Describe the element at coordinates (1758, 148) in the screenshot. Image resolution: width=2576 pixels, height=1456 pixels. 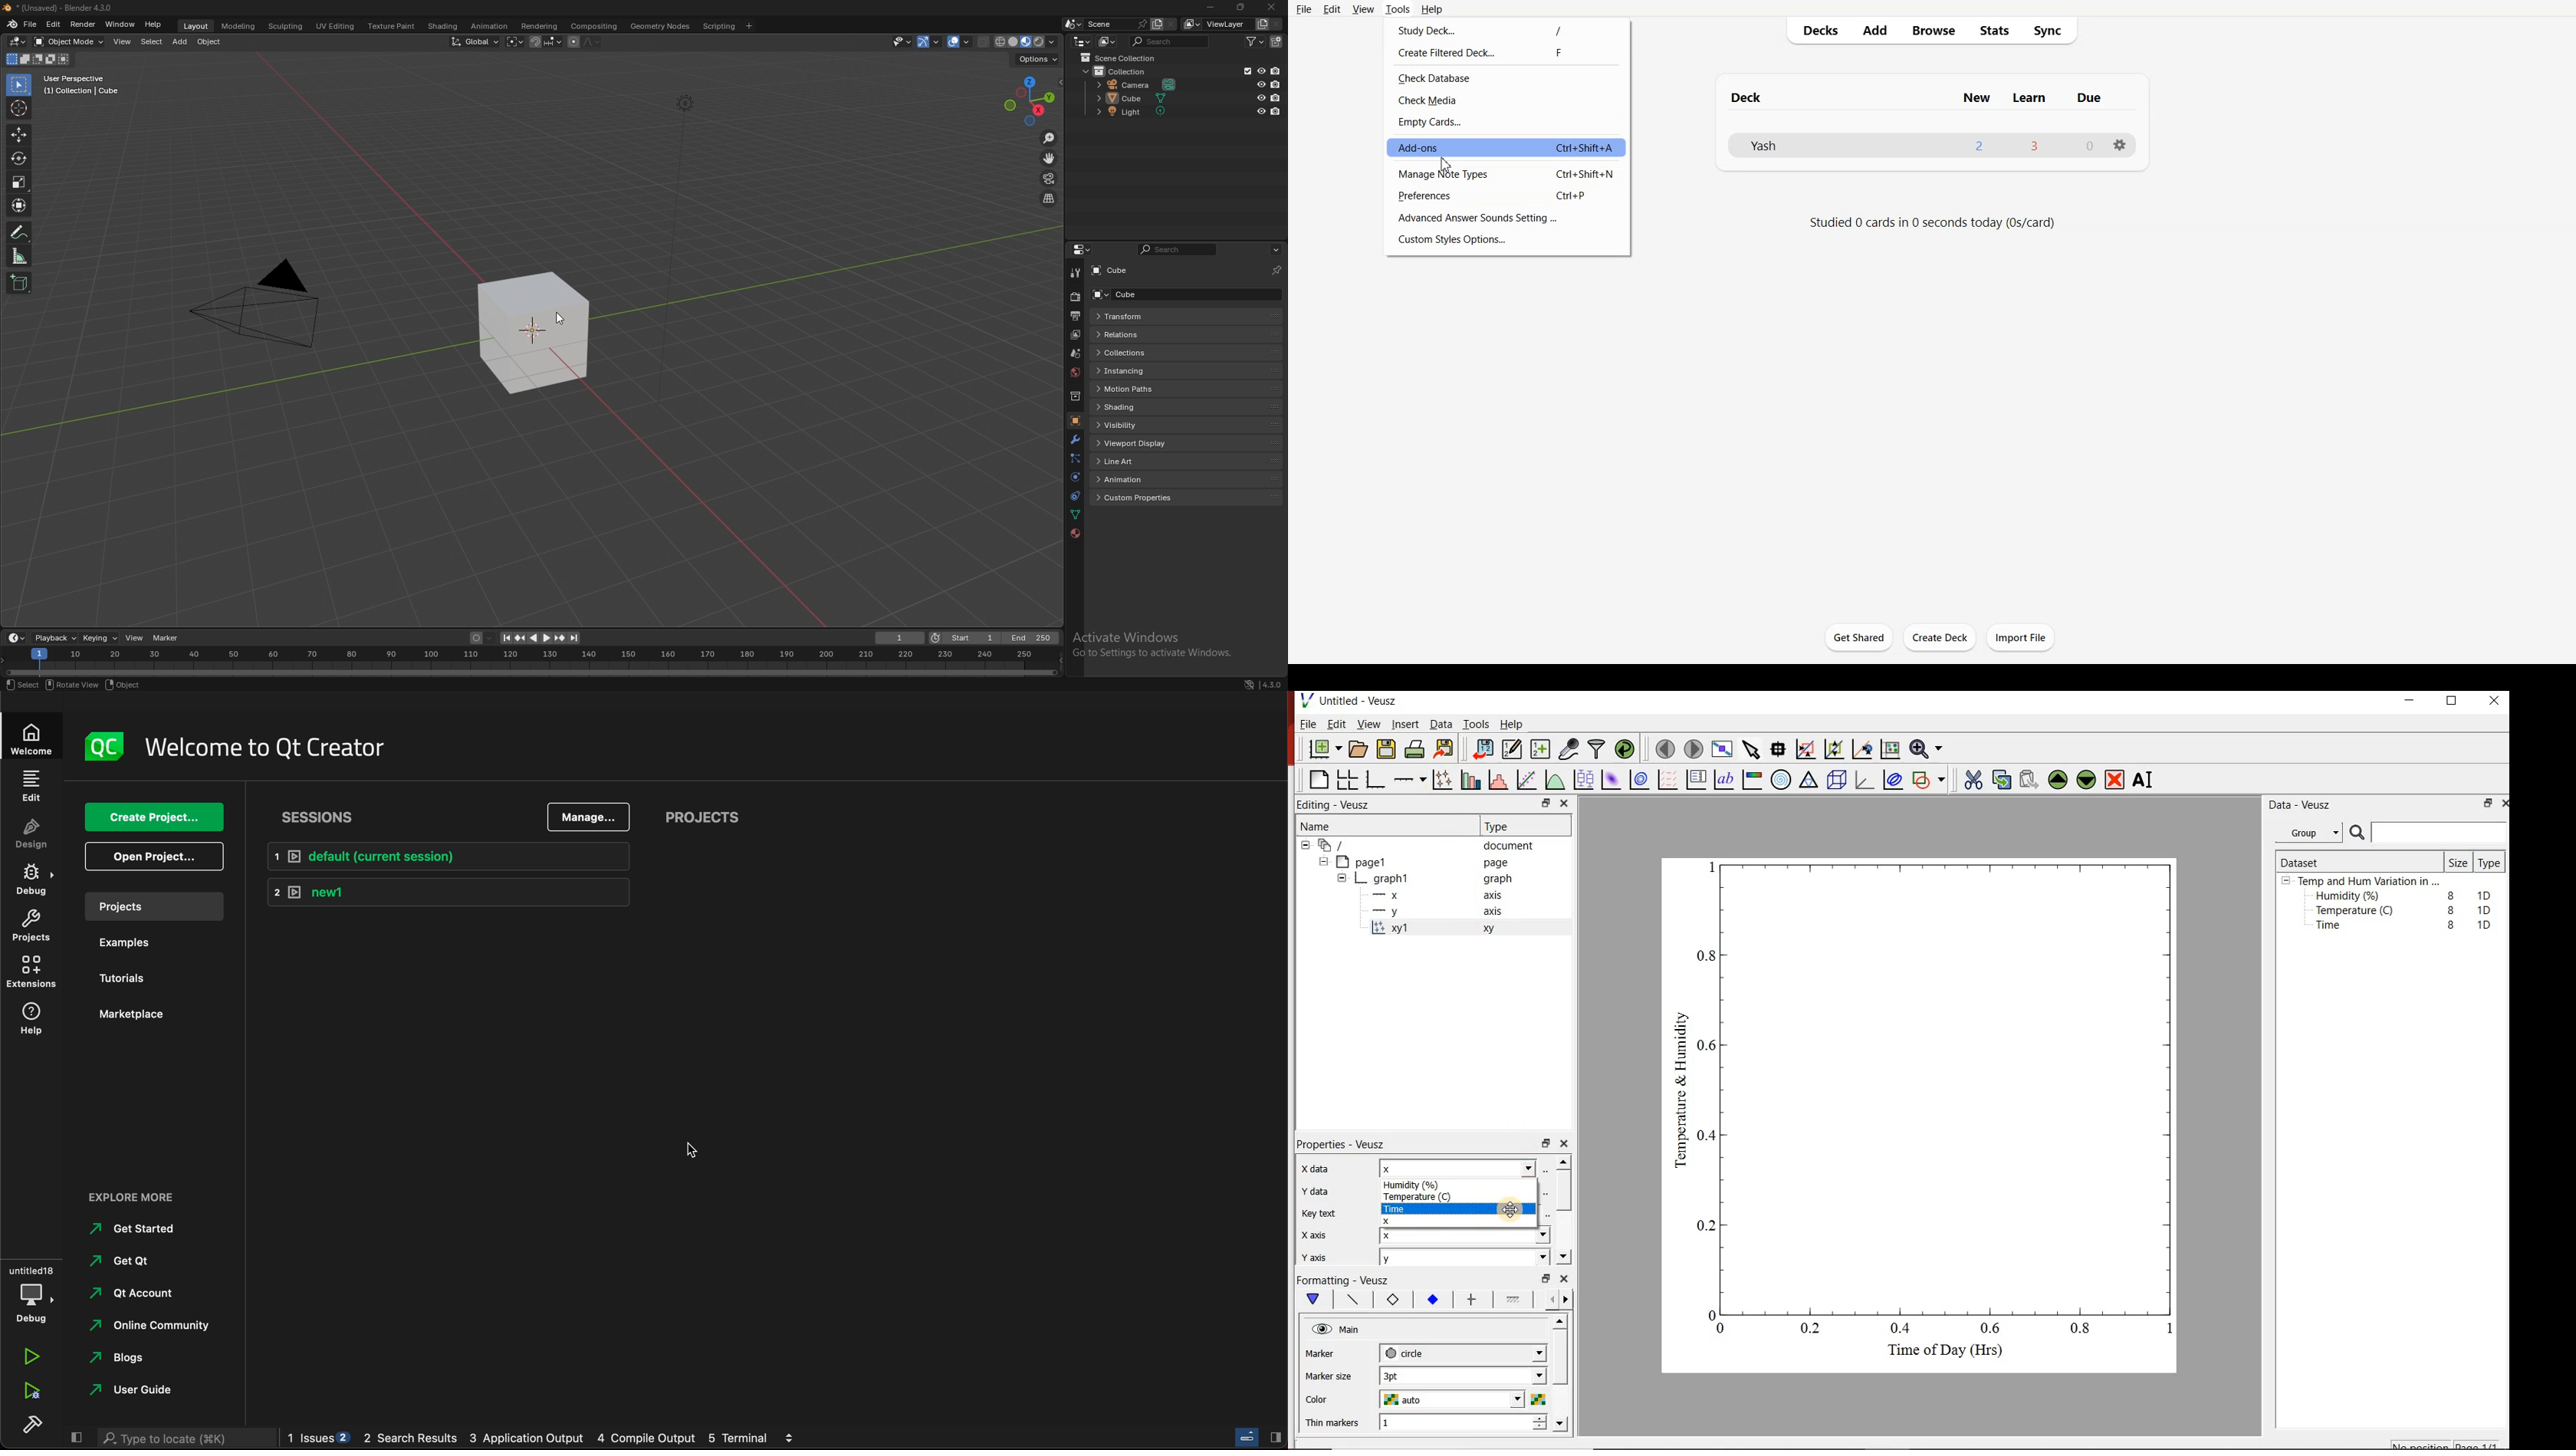
I see `yash` at that location.